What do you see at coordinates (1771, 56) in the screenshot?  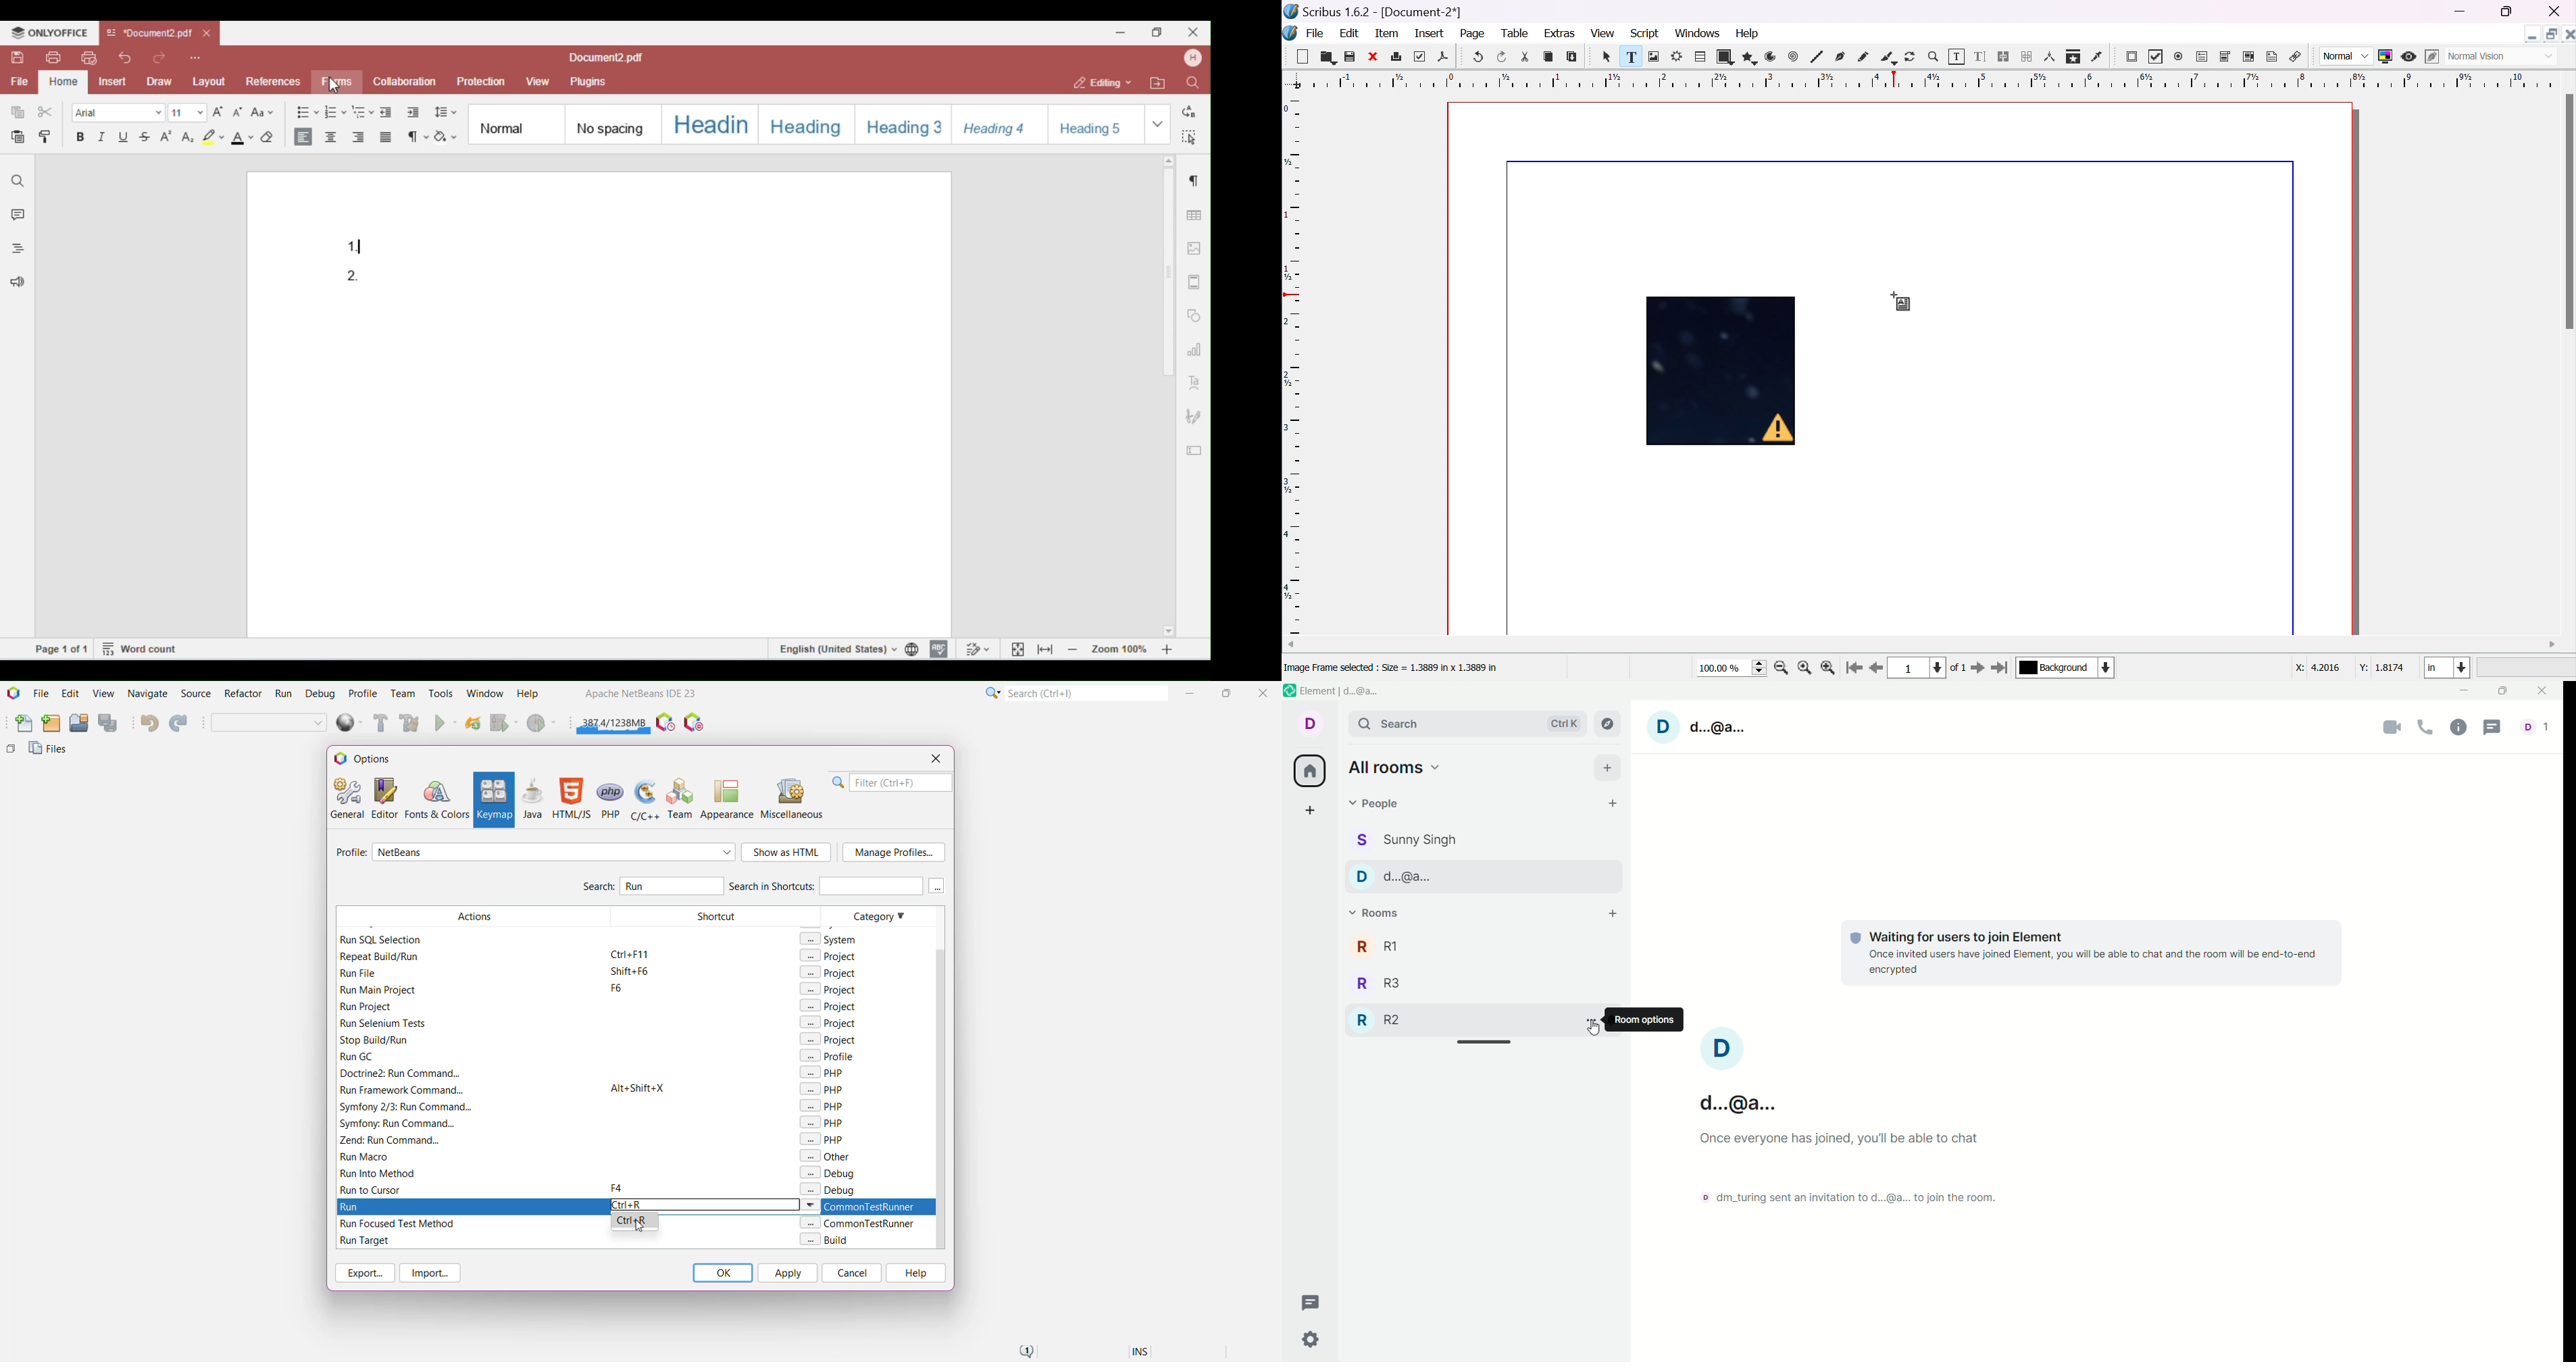 I see `arc` at bounding box center [1771, 56].